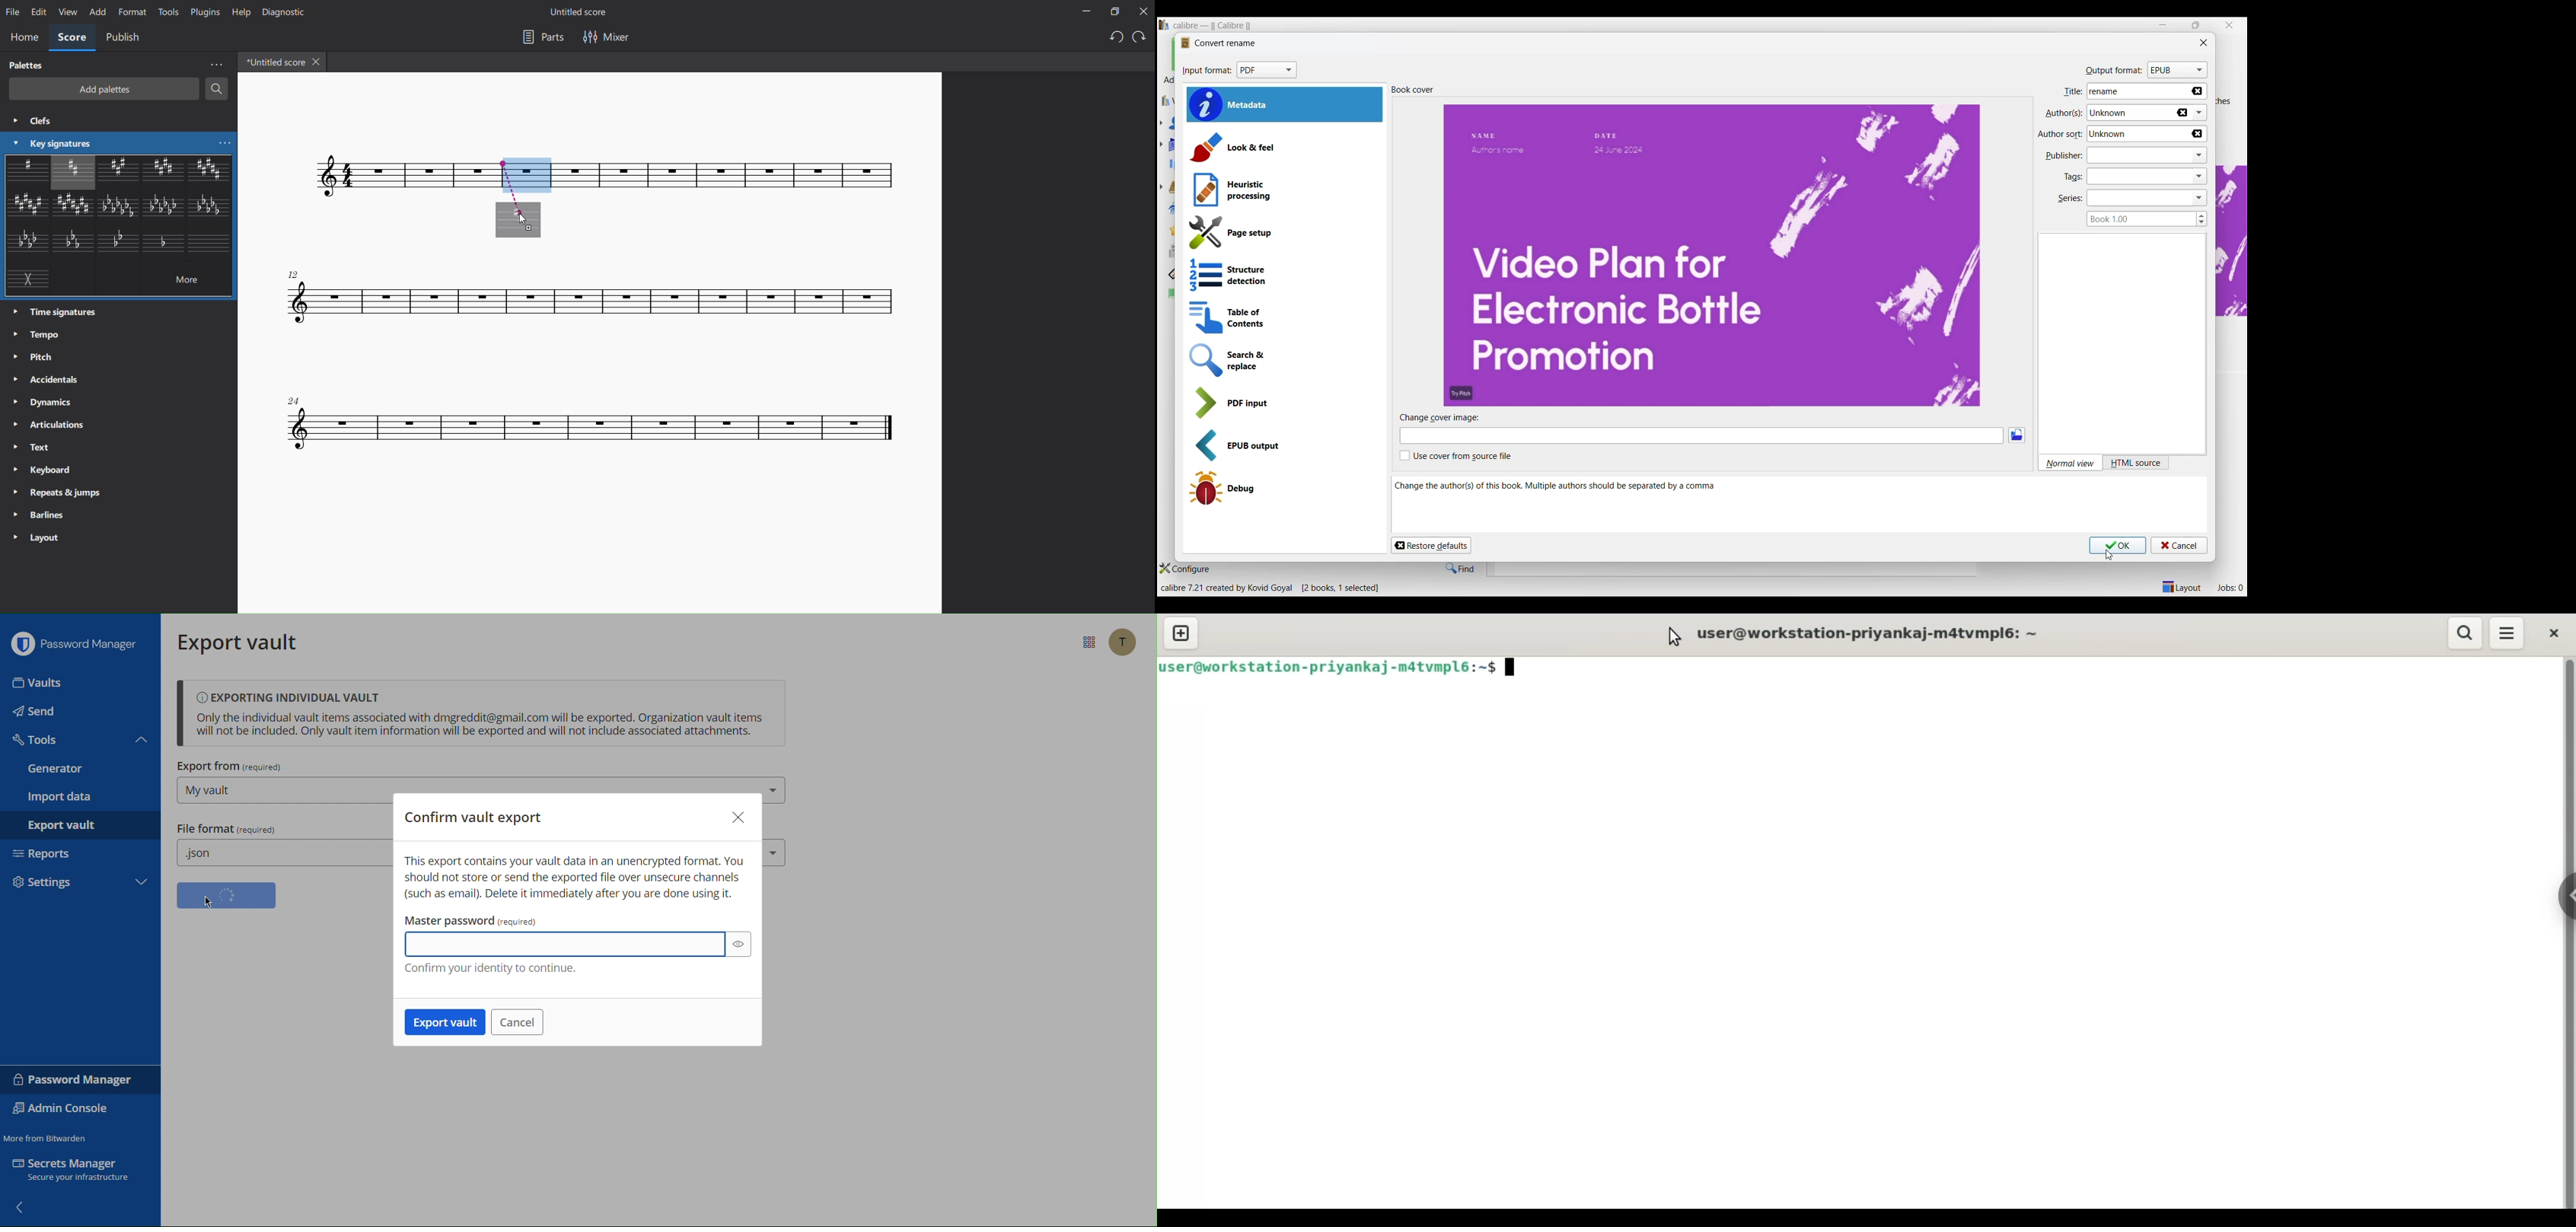 This screenshot has height=1232, width=2576. Describe the element at coordinates (281, 786) in the screenshot. I see `Export from (My vault)` at that location.